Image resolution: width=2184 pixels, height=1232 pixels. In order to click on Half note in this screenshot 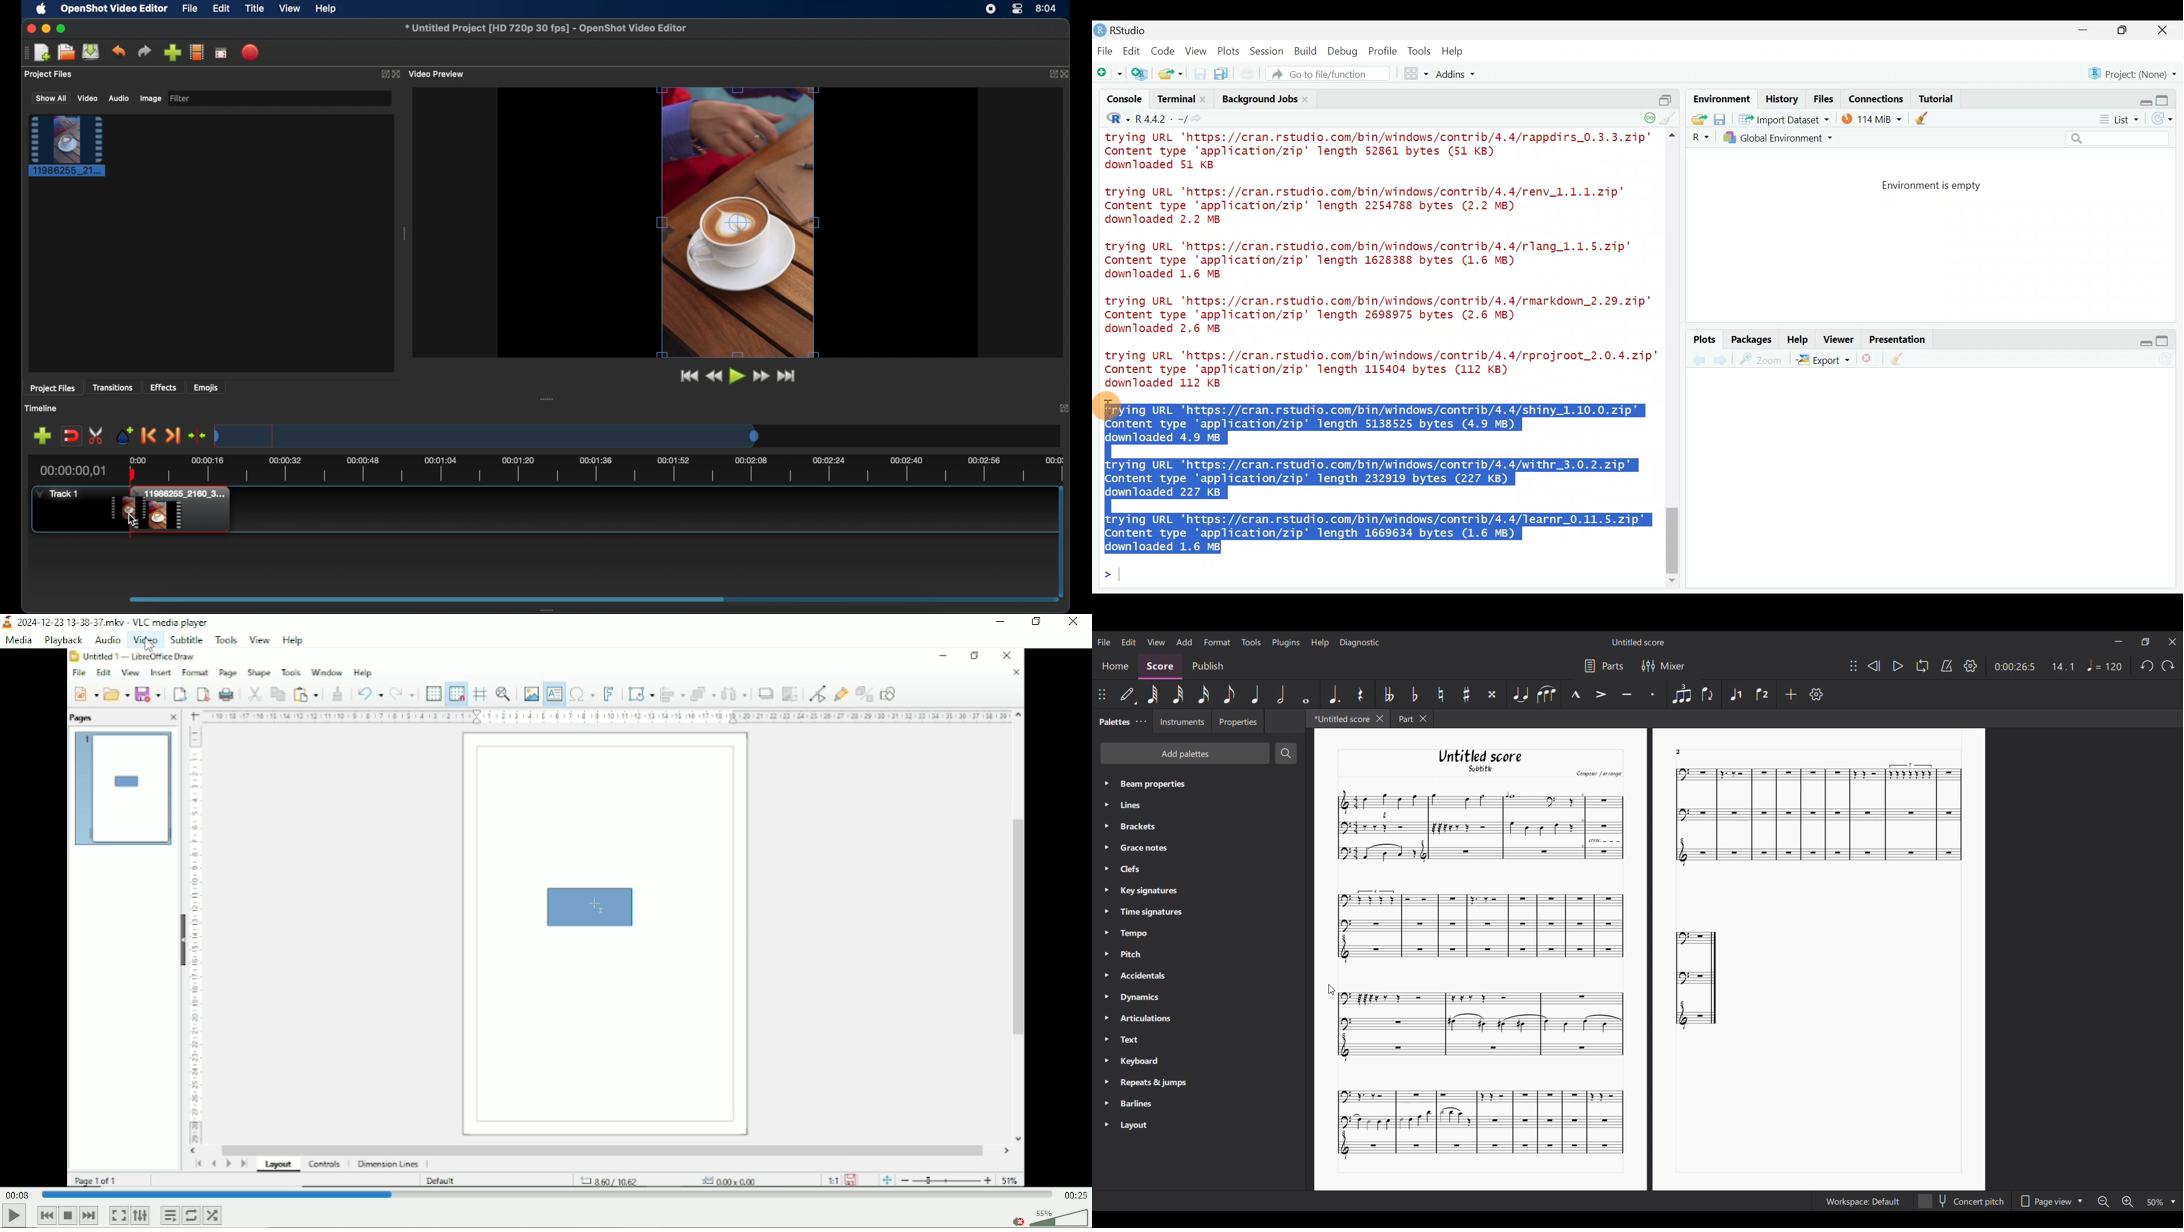, I will do `click(1281, 694)`.